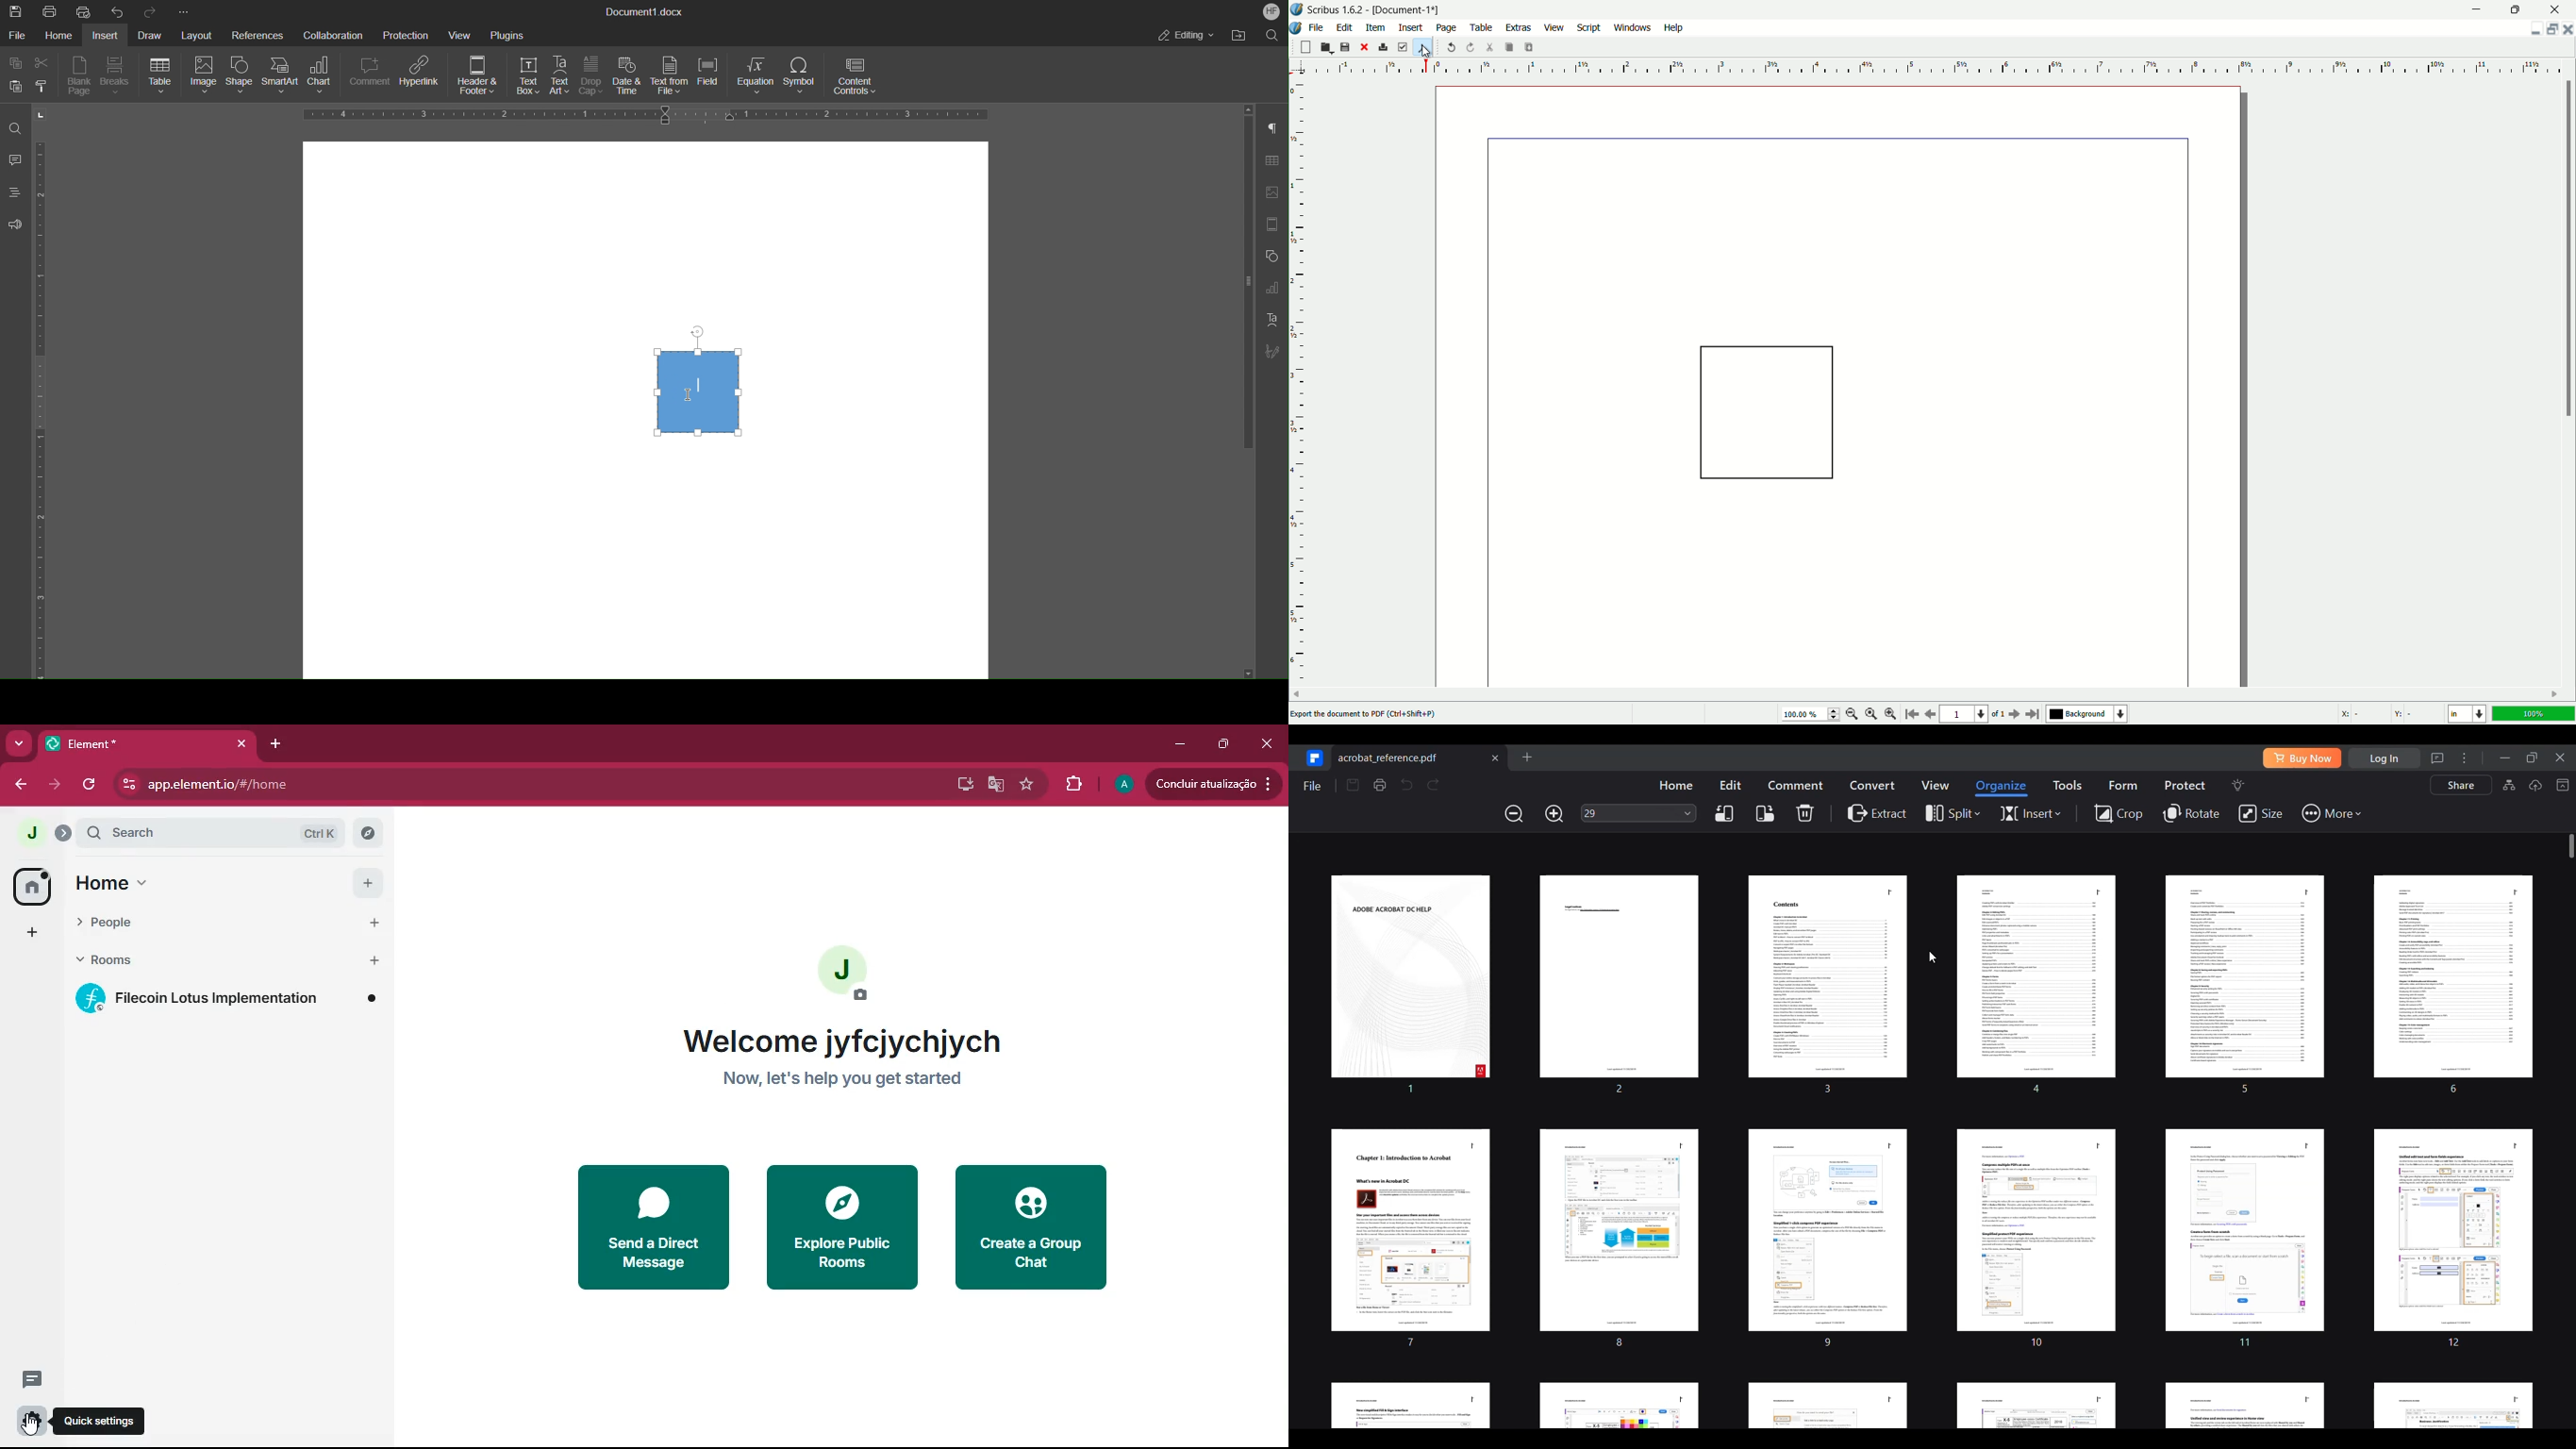  Describe the element at coordinates (239, 78) in the screenshot. I see `Shape` at that location.